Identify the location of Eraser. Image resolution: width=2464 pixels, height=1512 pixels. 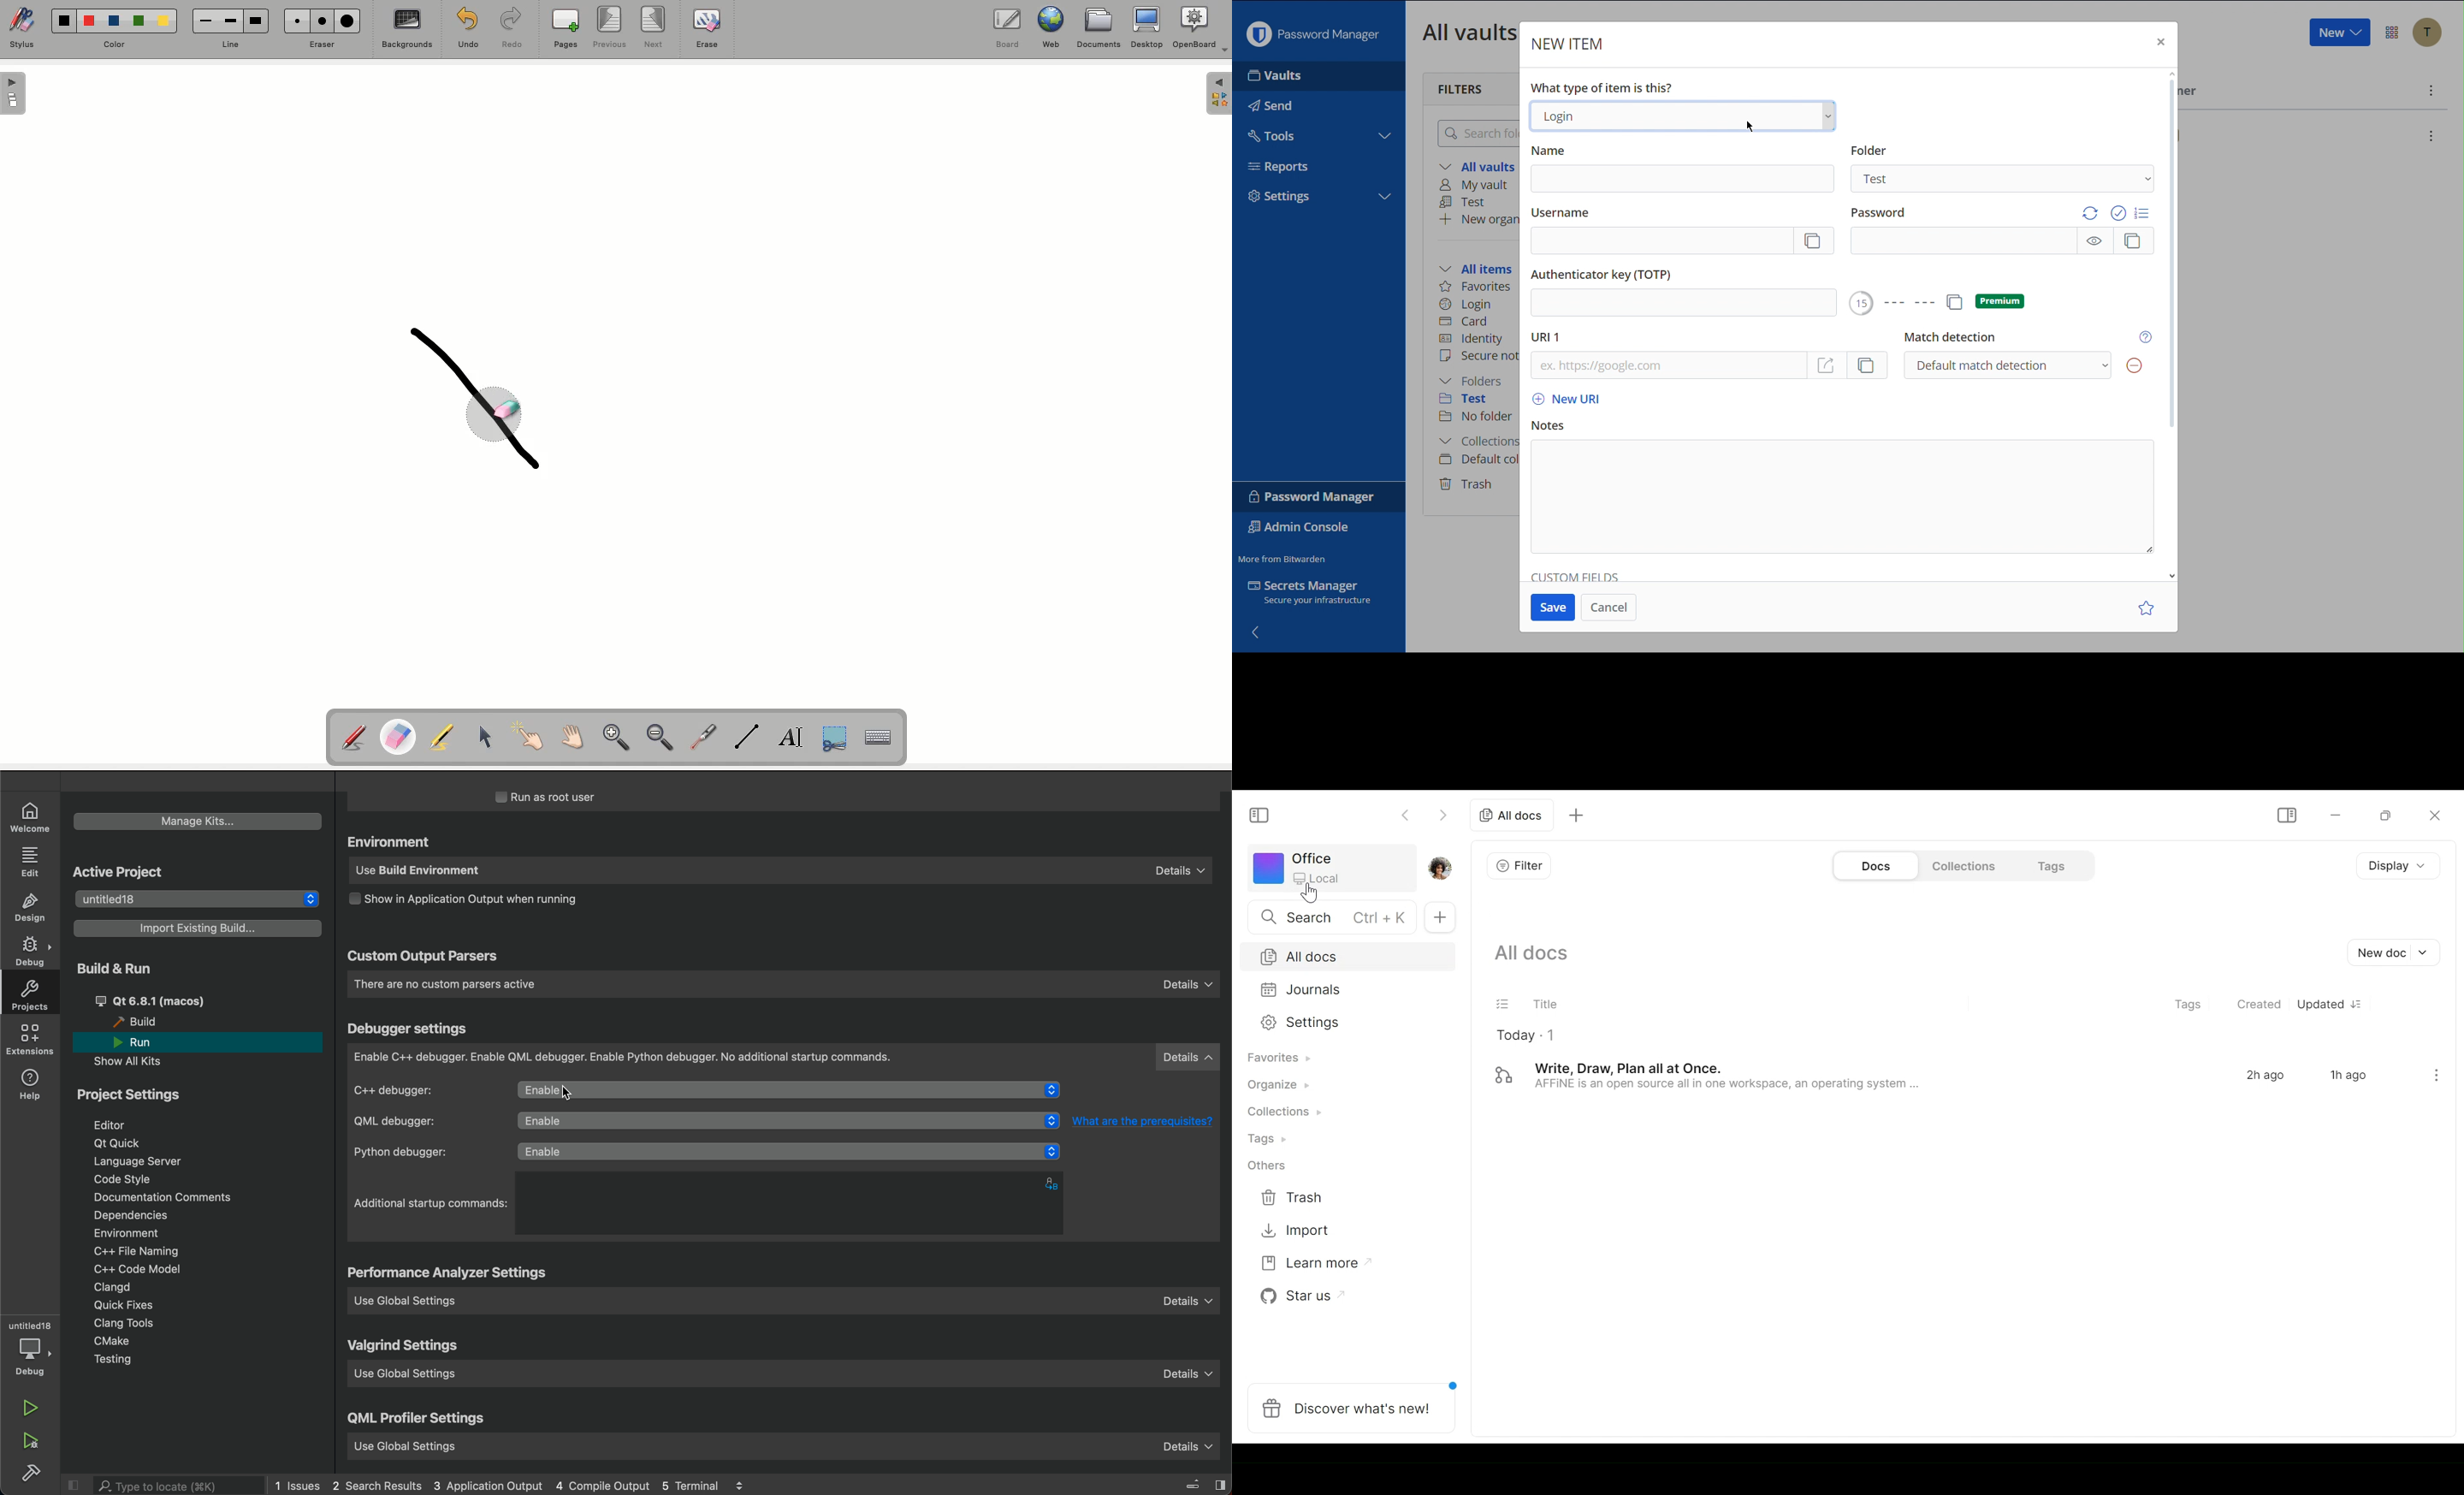
(400, 736).